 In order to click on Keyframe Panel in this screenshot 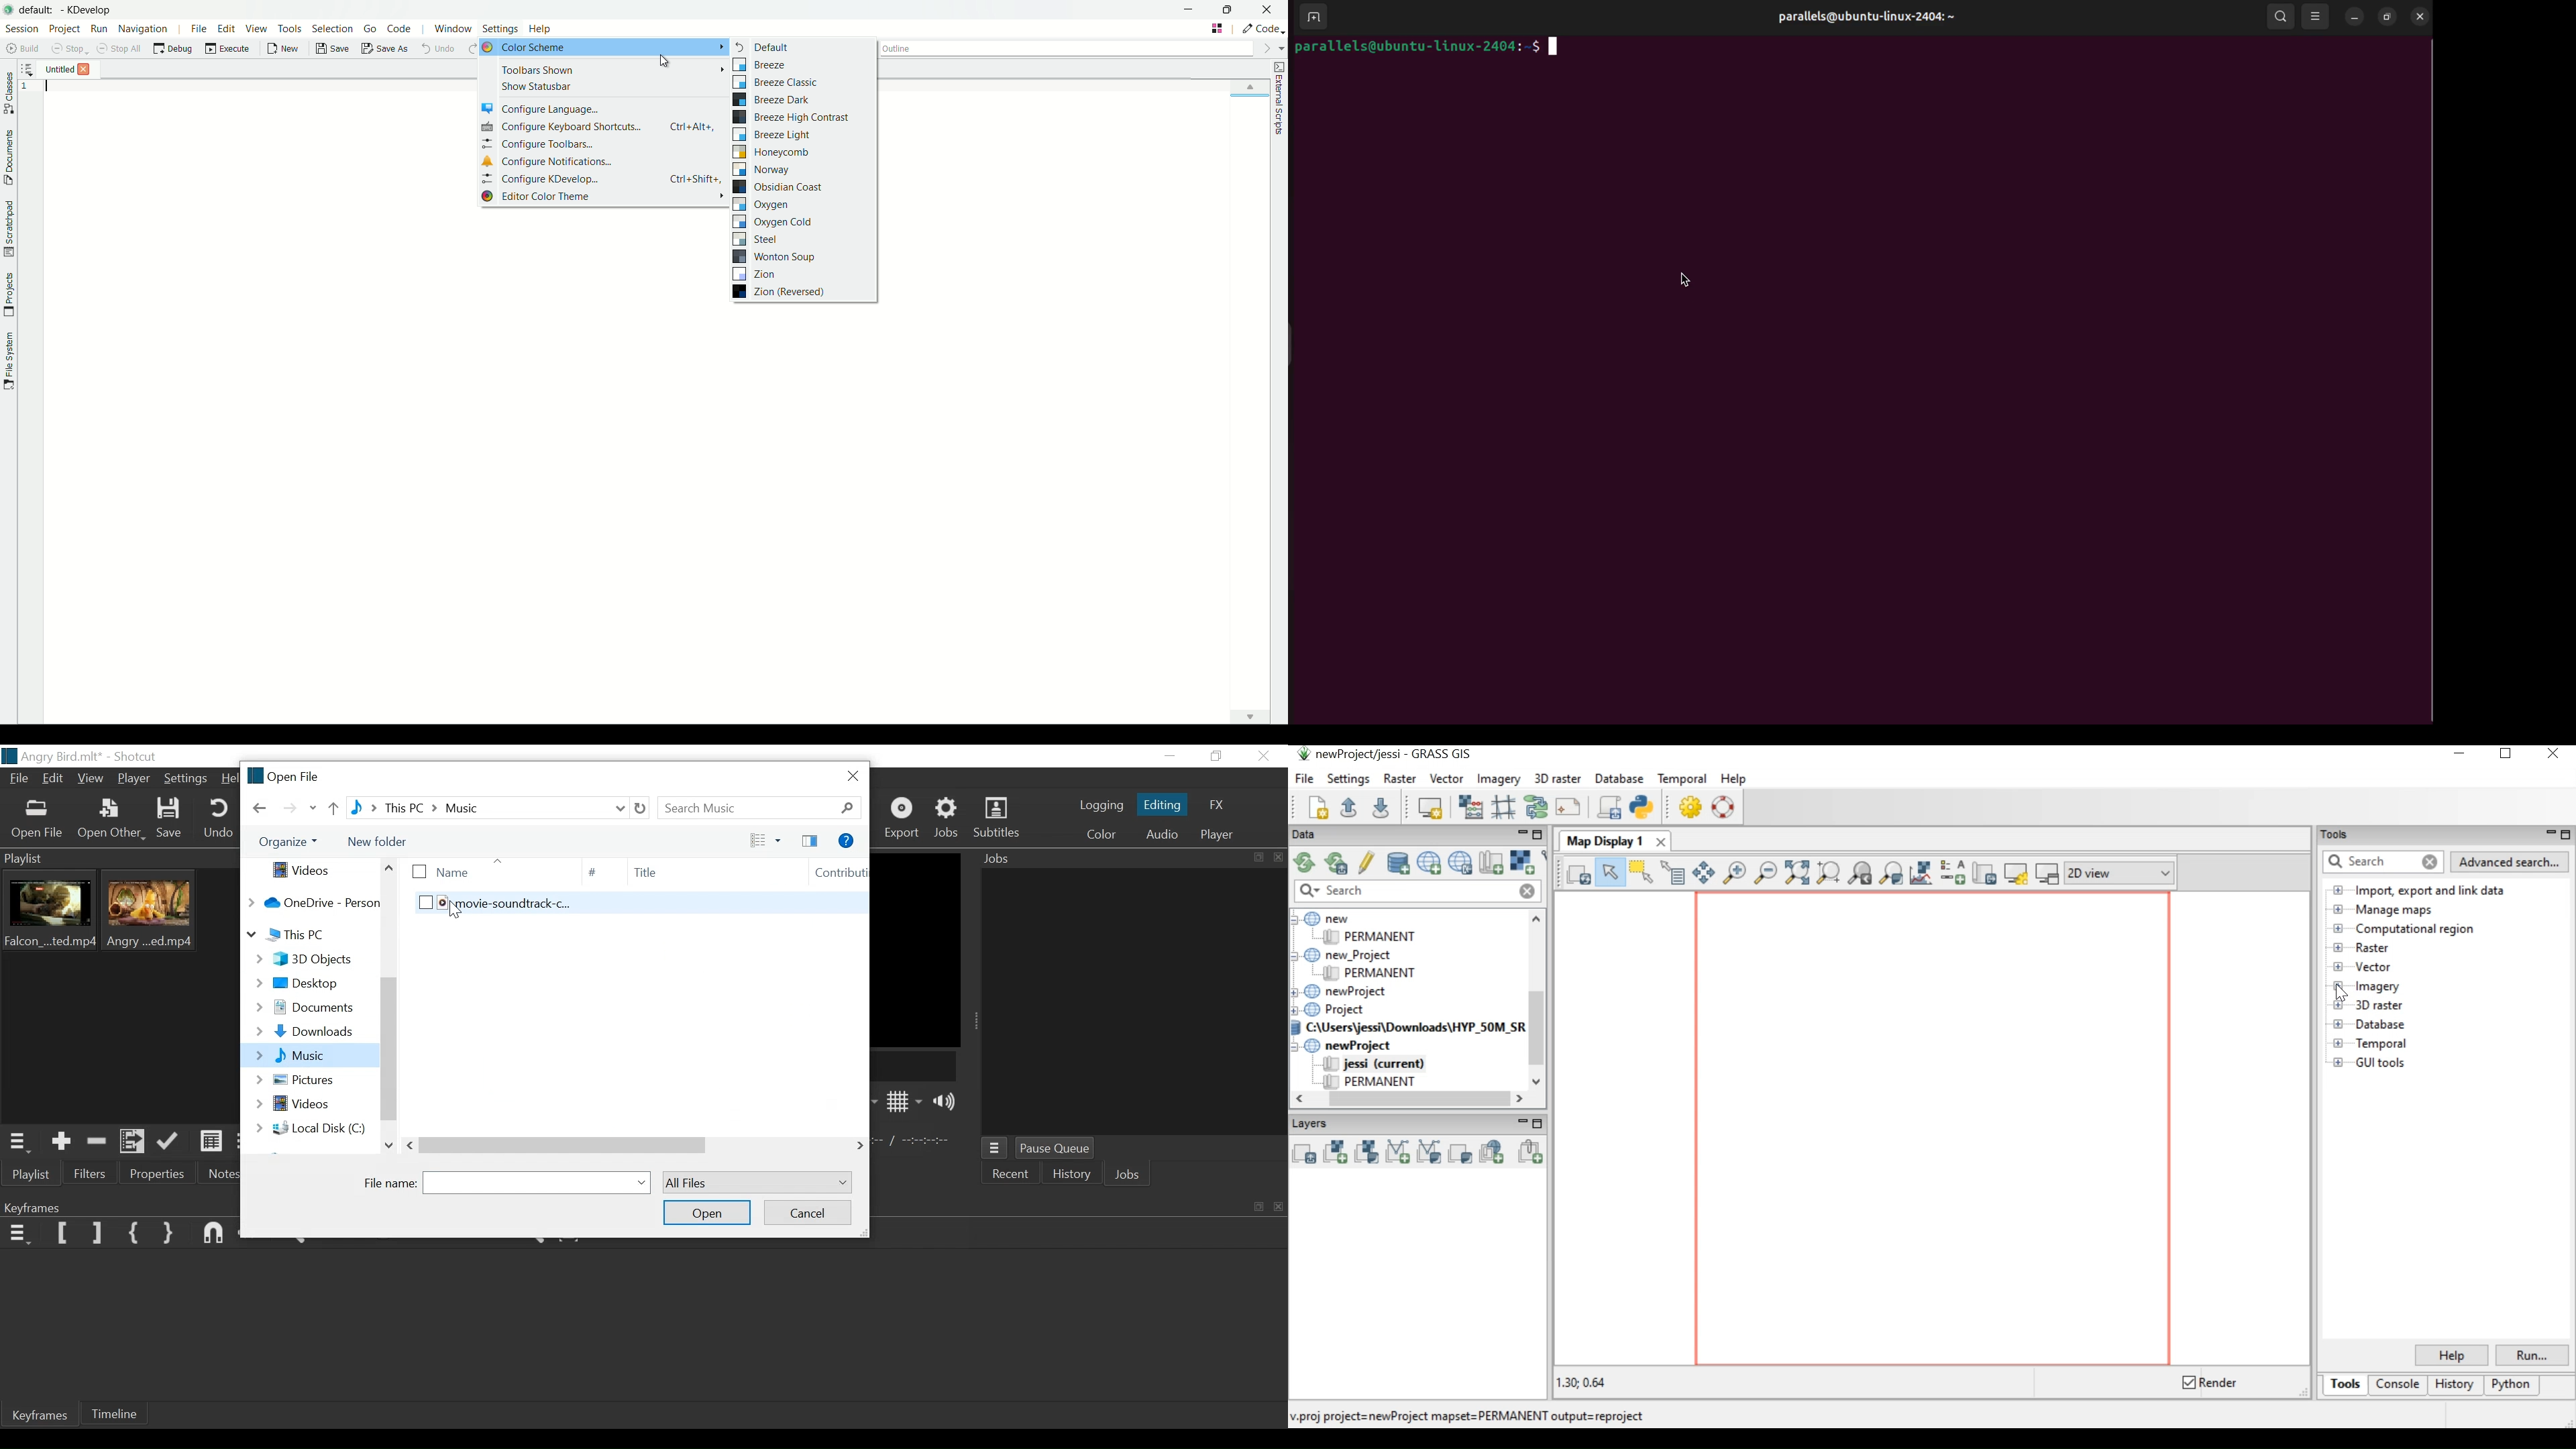, I will do `click(119, 1207)`.